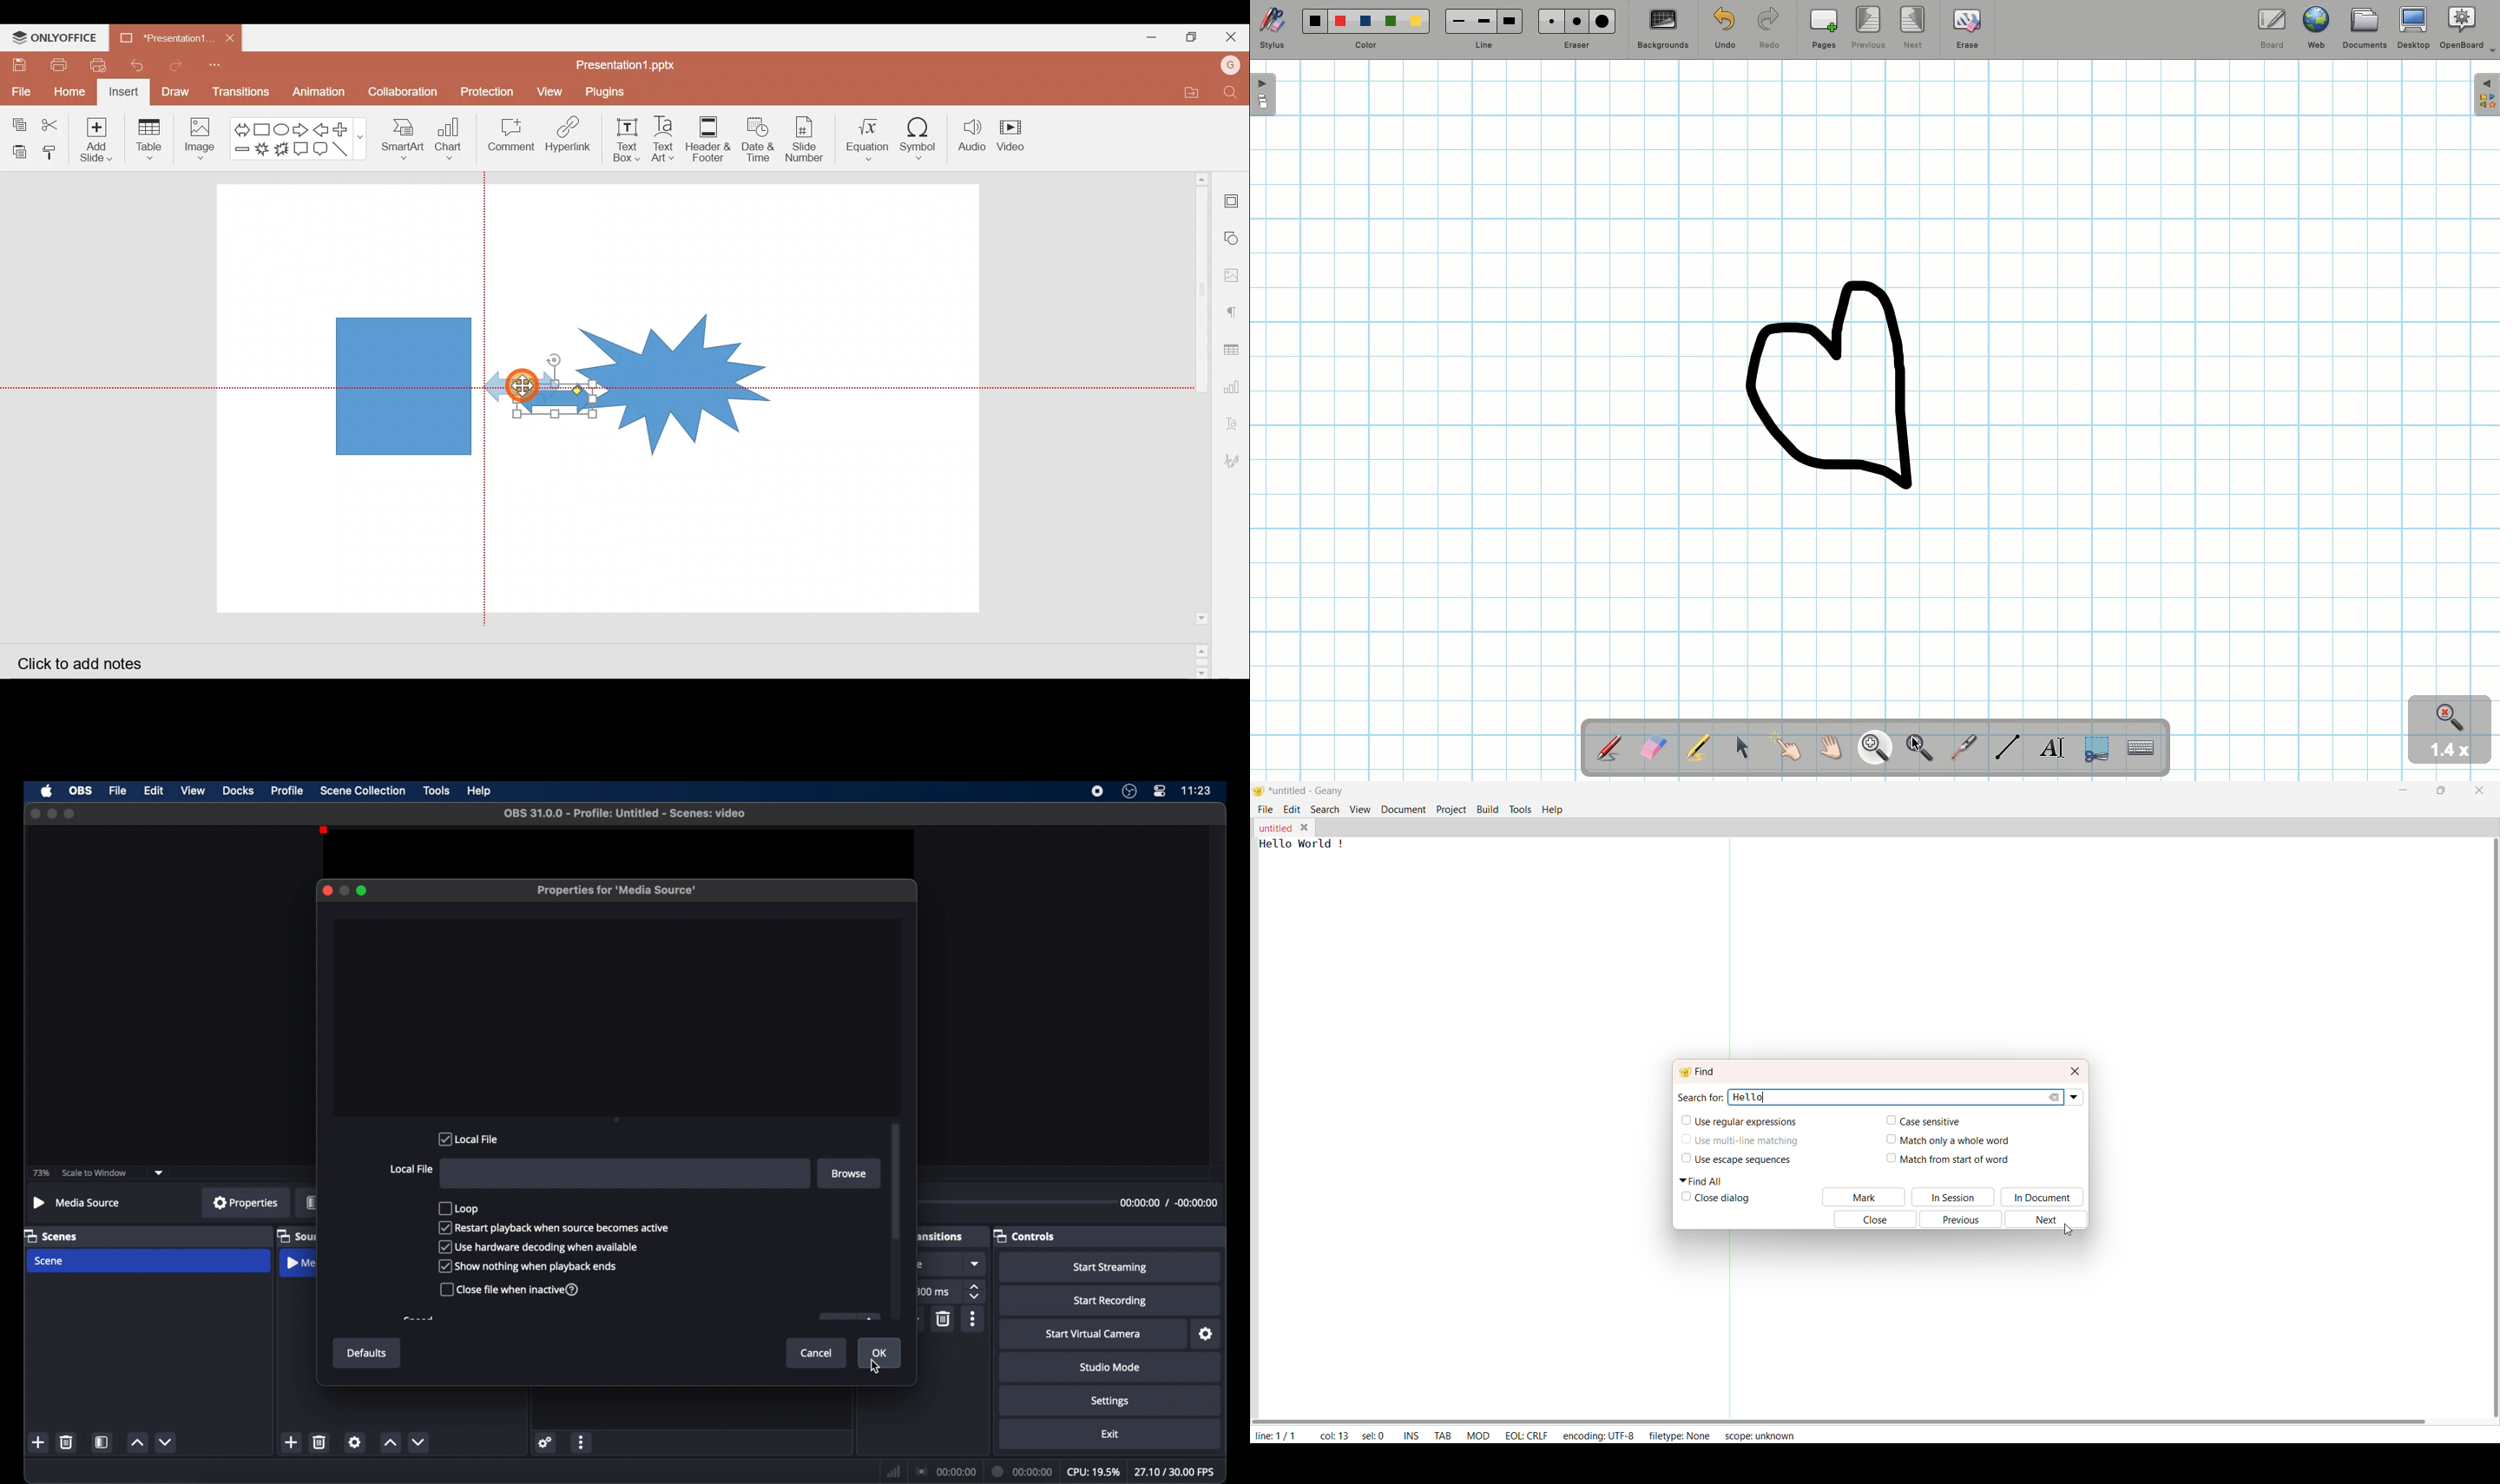  What do you see at coordinates (1188, 90) in the screenshot?
I see `Open file location` at bounding box center [1188, 90].